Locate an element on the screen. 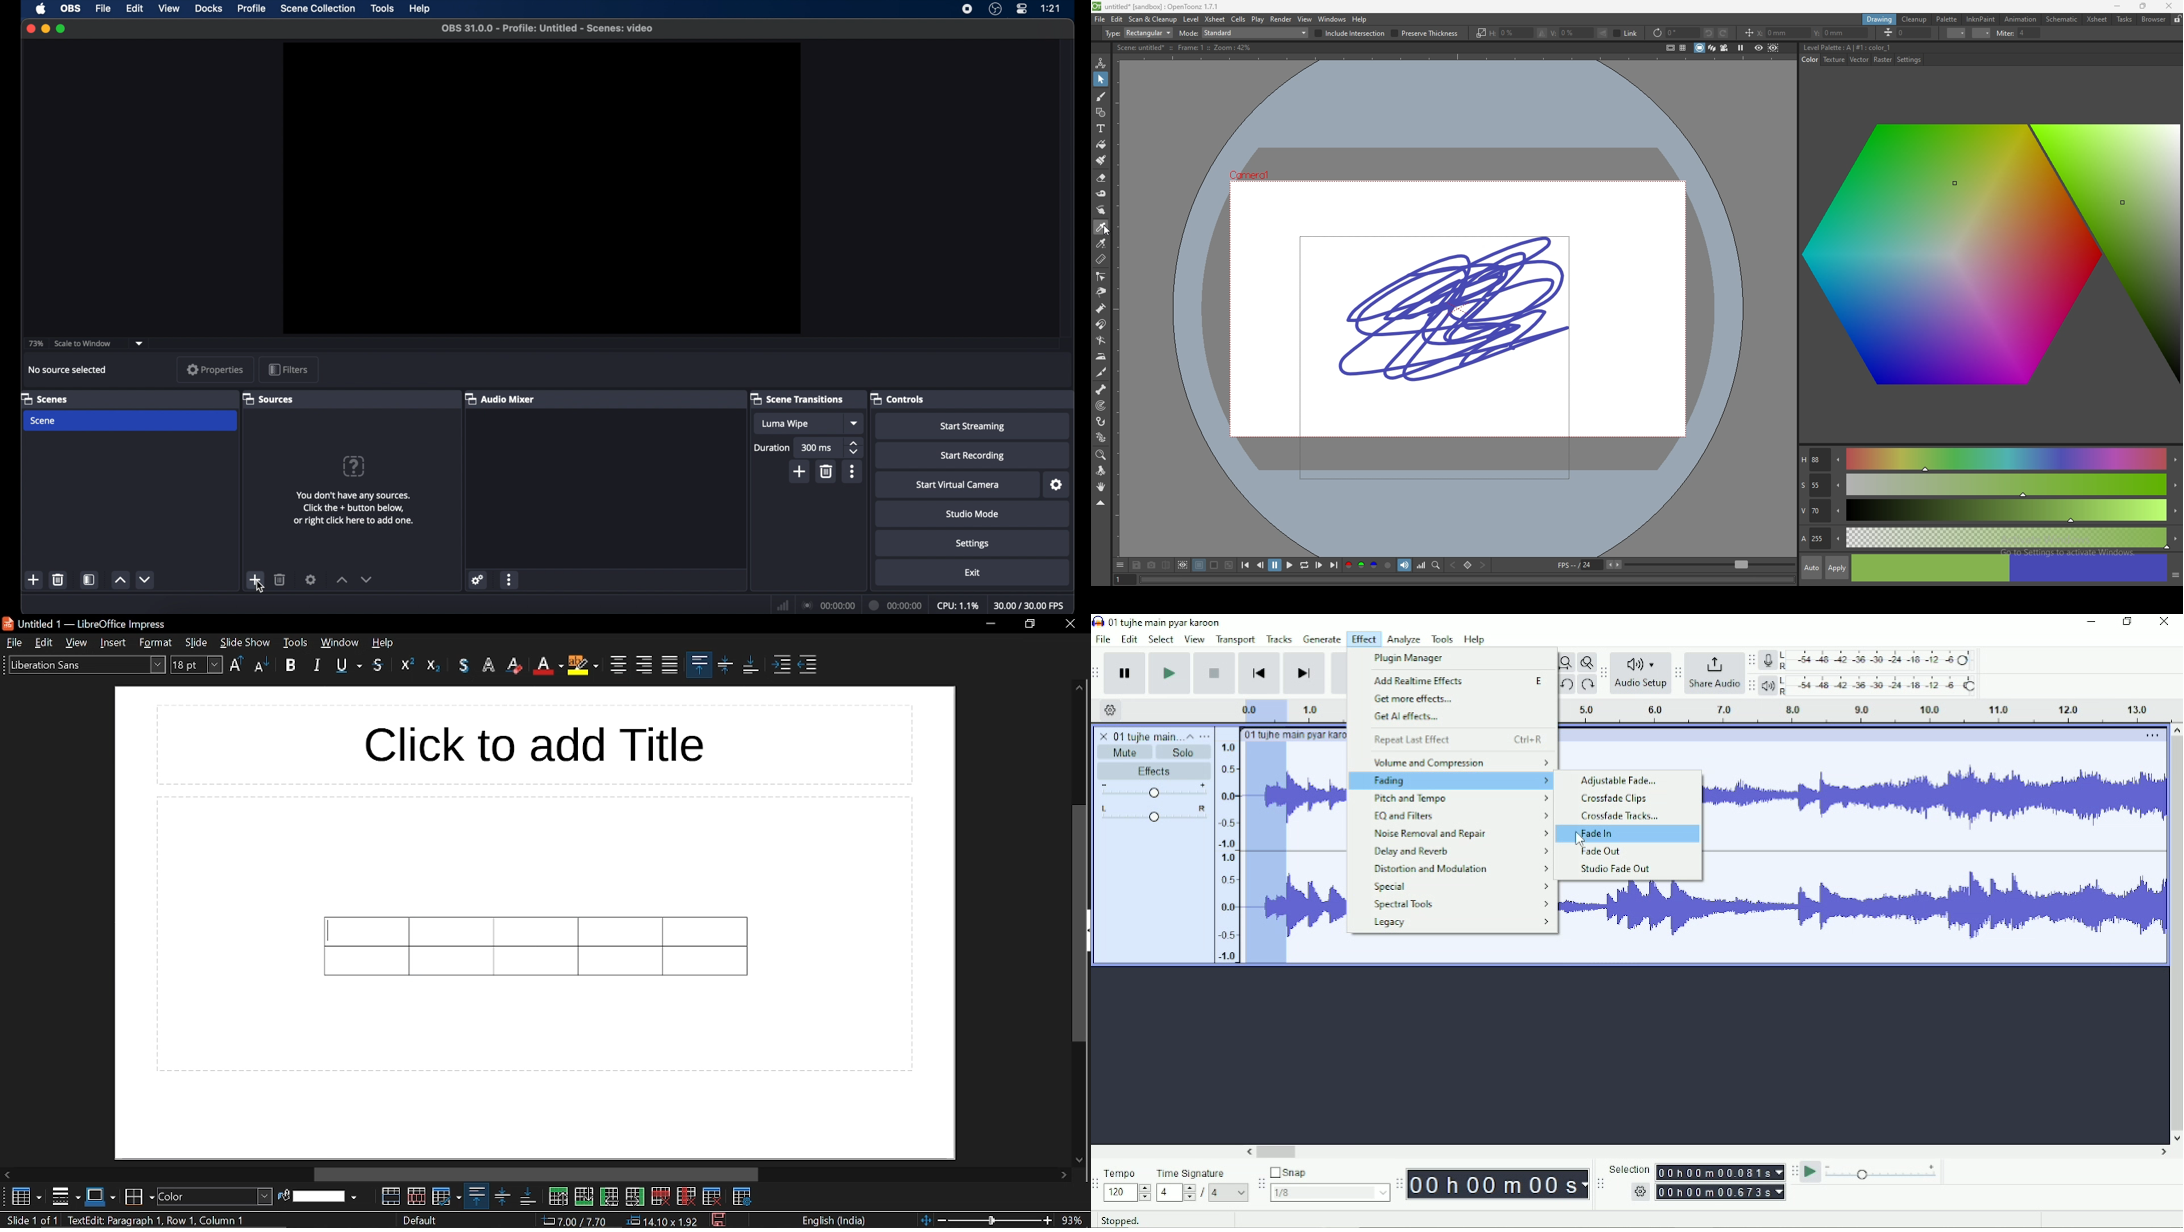 This screenshot has width=2184, height=1232. texture is located at coordinates (1835, 60).